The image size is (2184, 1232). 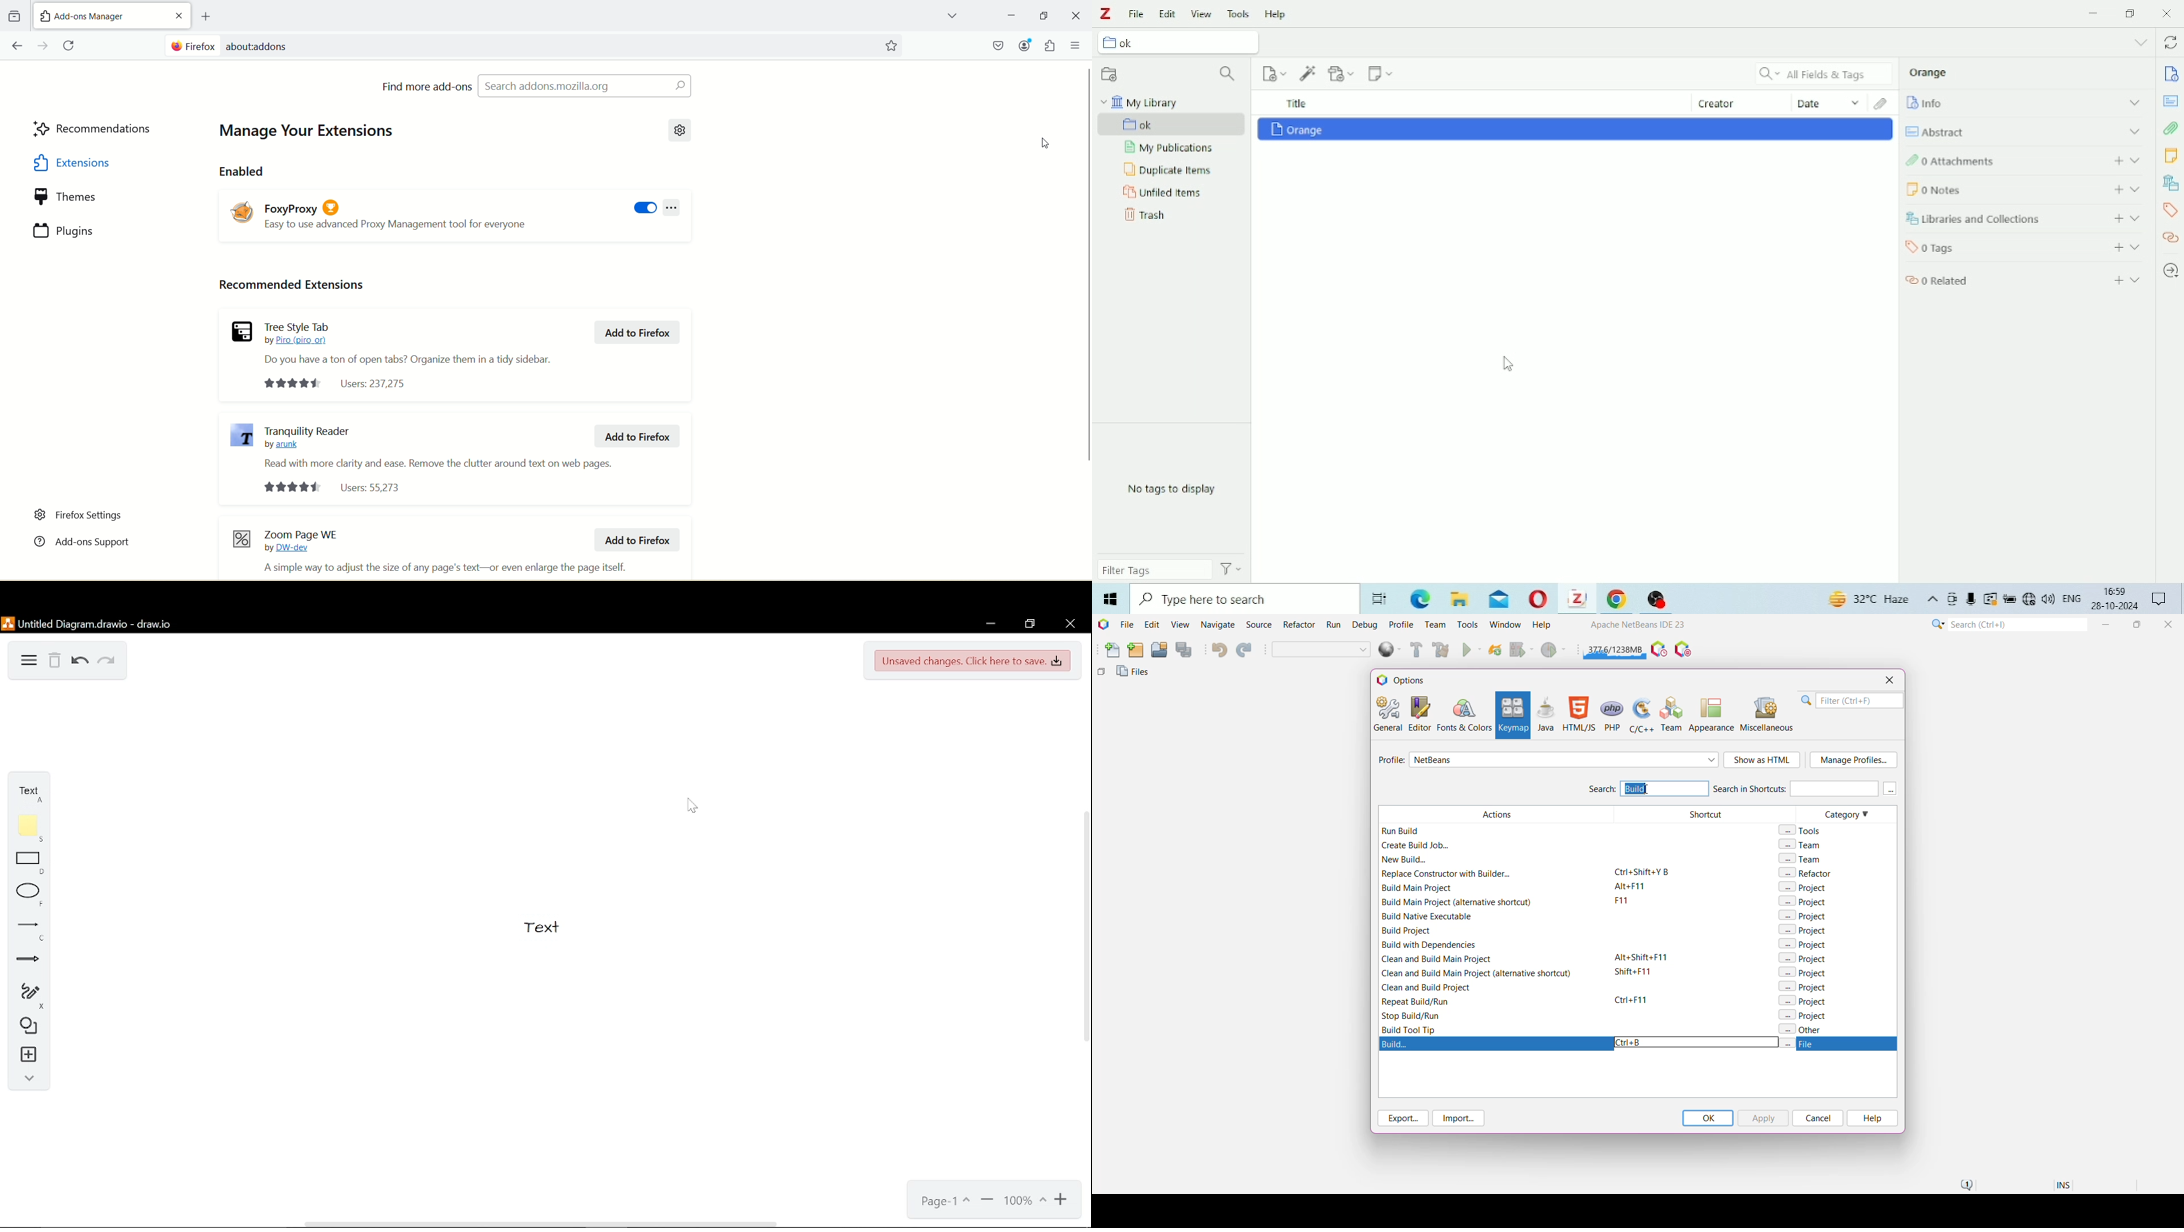 What do you see at coordinates (1461, 599) in the screenshot?
I see `File Explorer` at bounding box center [1461, 599].